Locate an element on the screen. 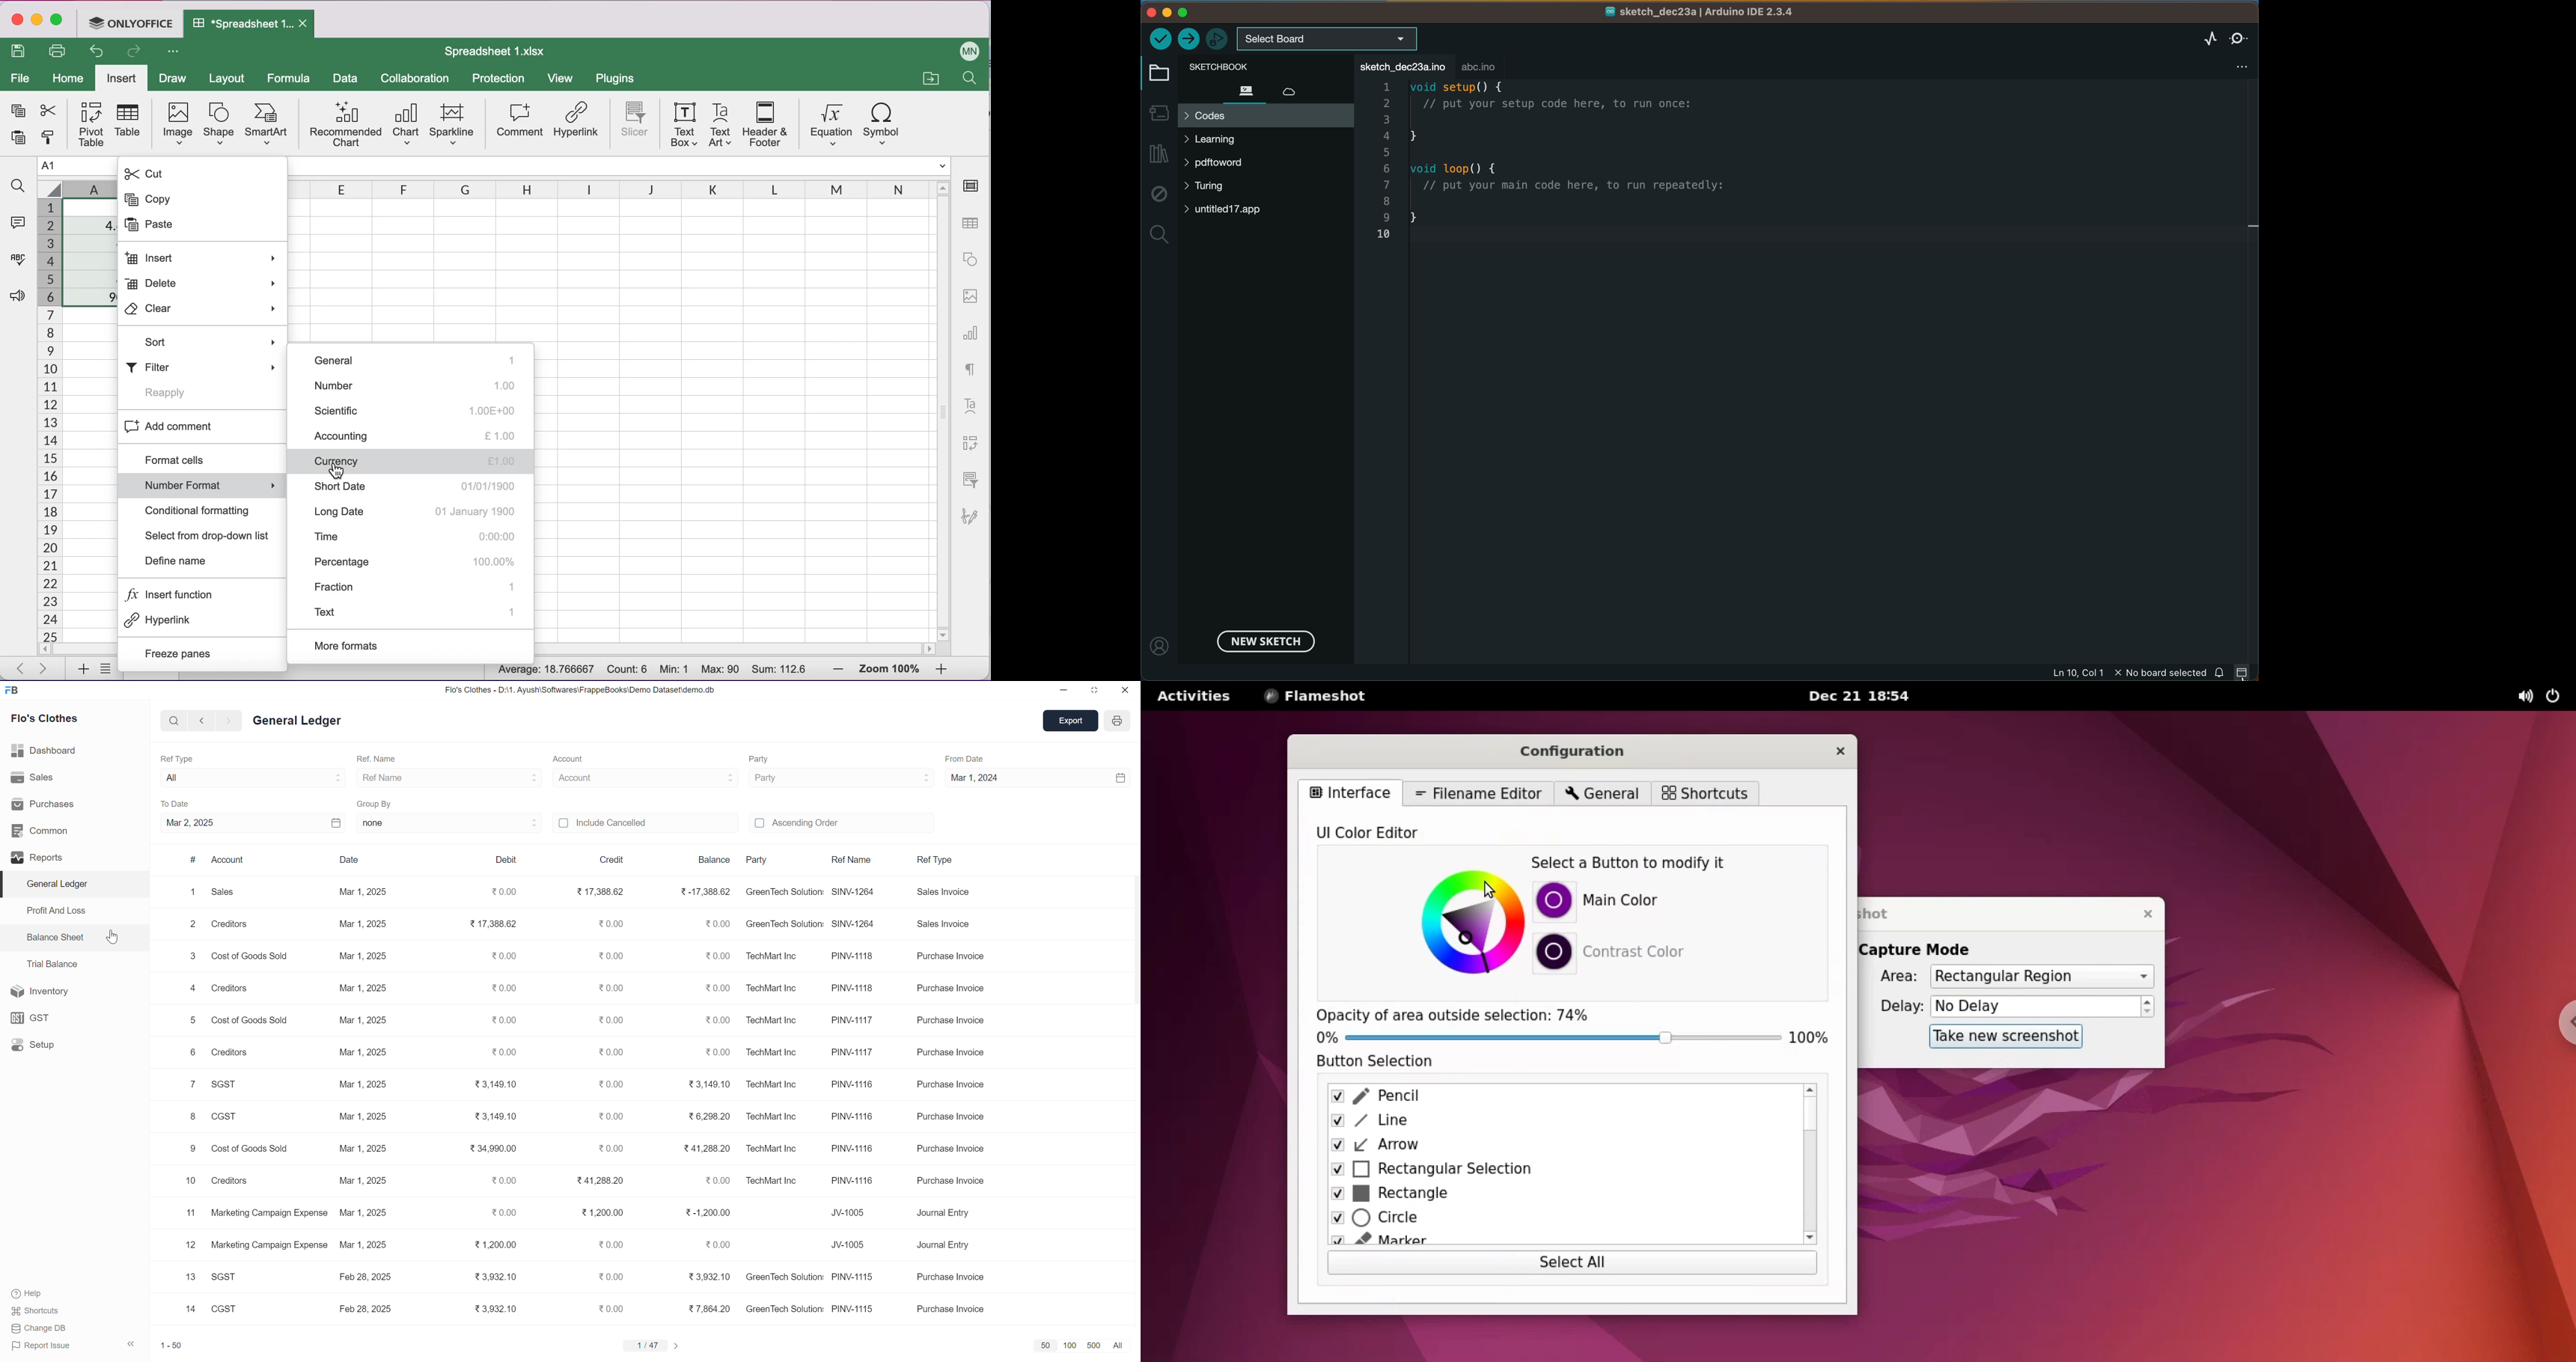 This screenshot has width=2576, height=1372. equation is located at coordinates (829, 125).